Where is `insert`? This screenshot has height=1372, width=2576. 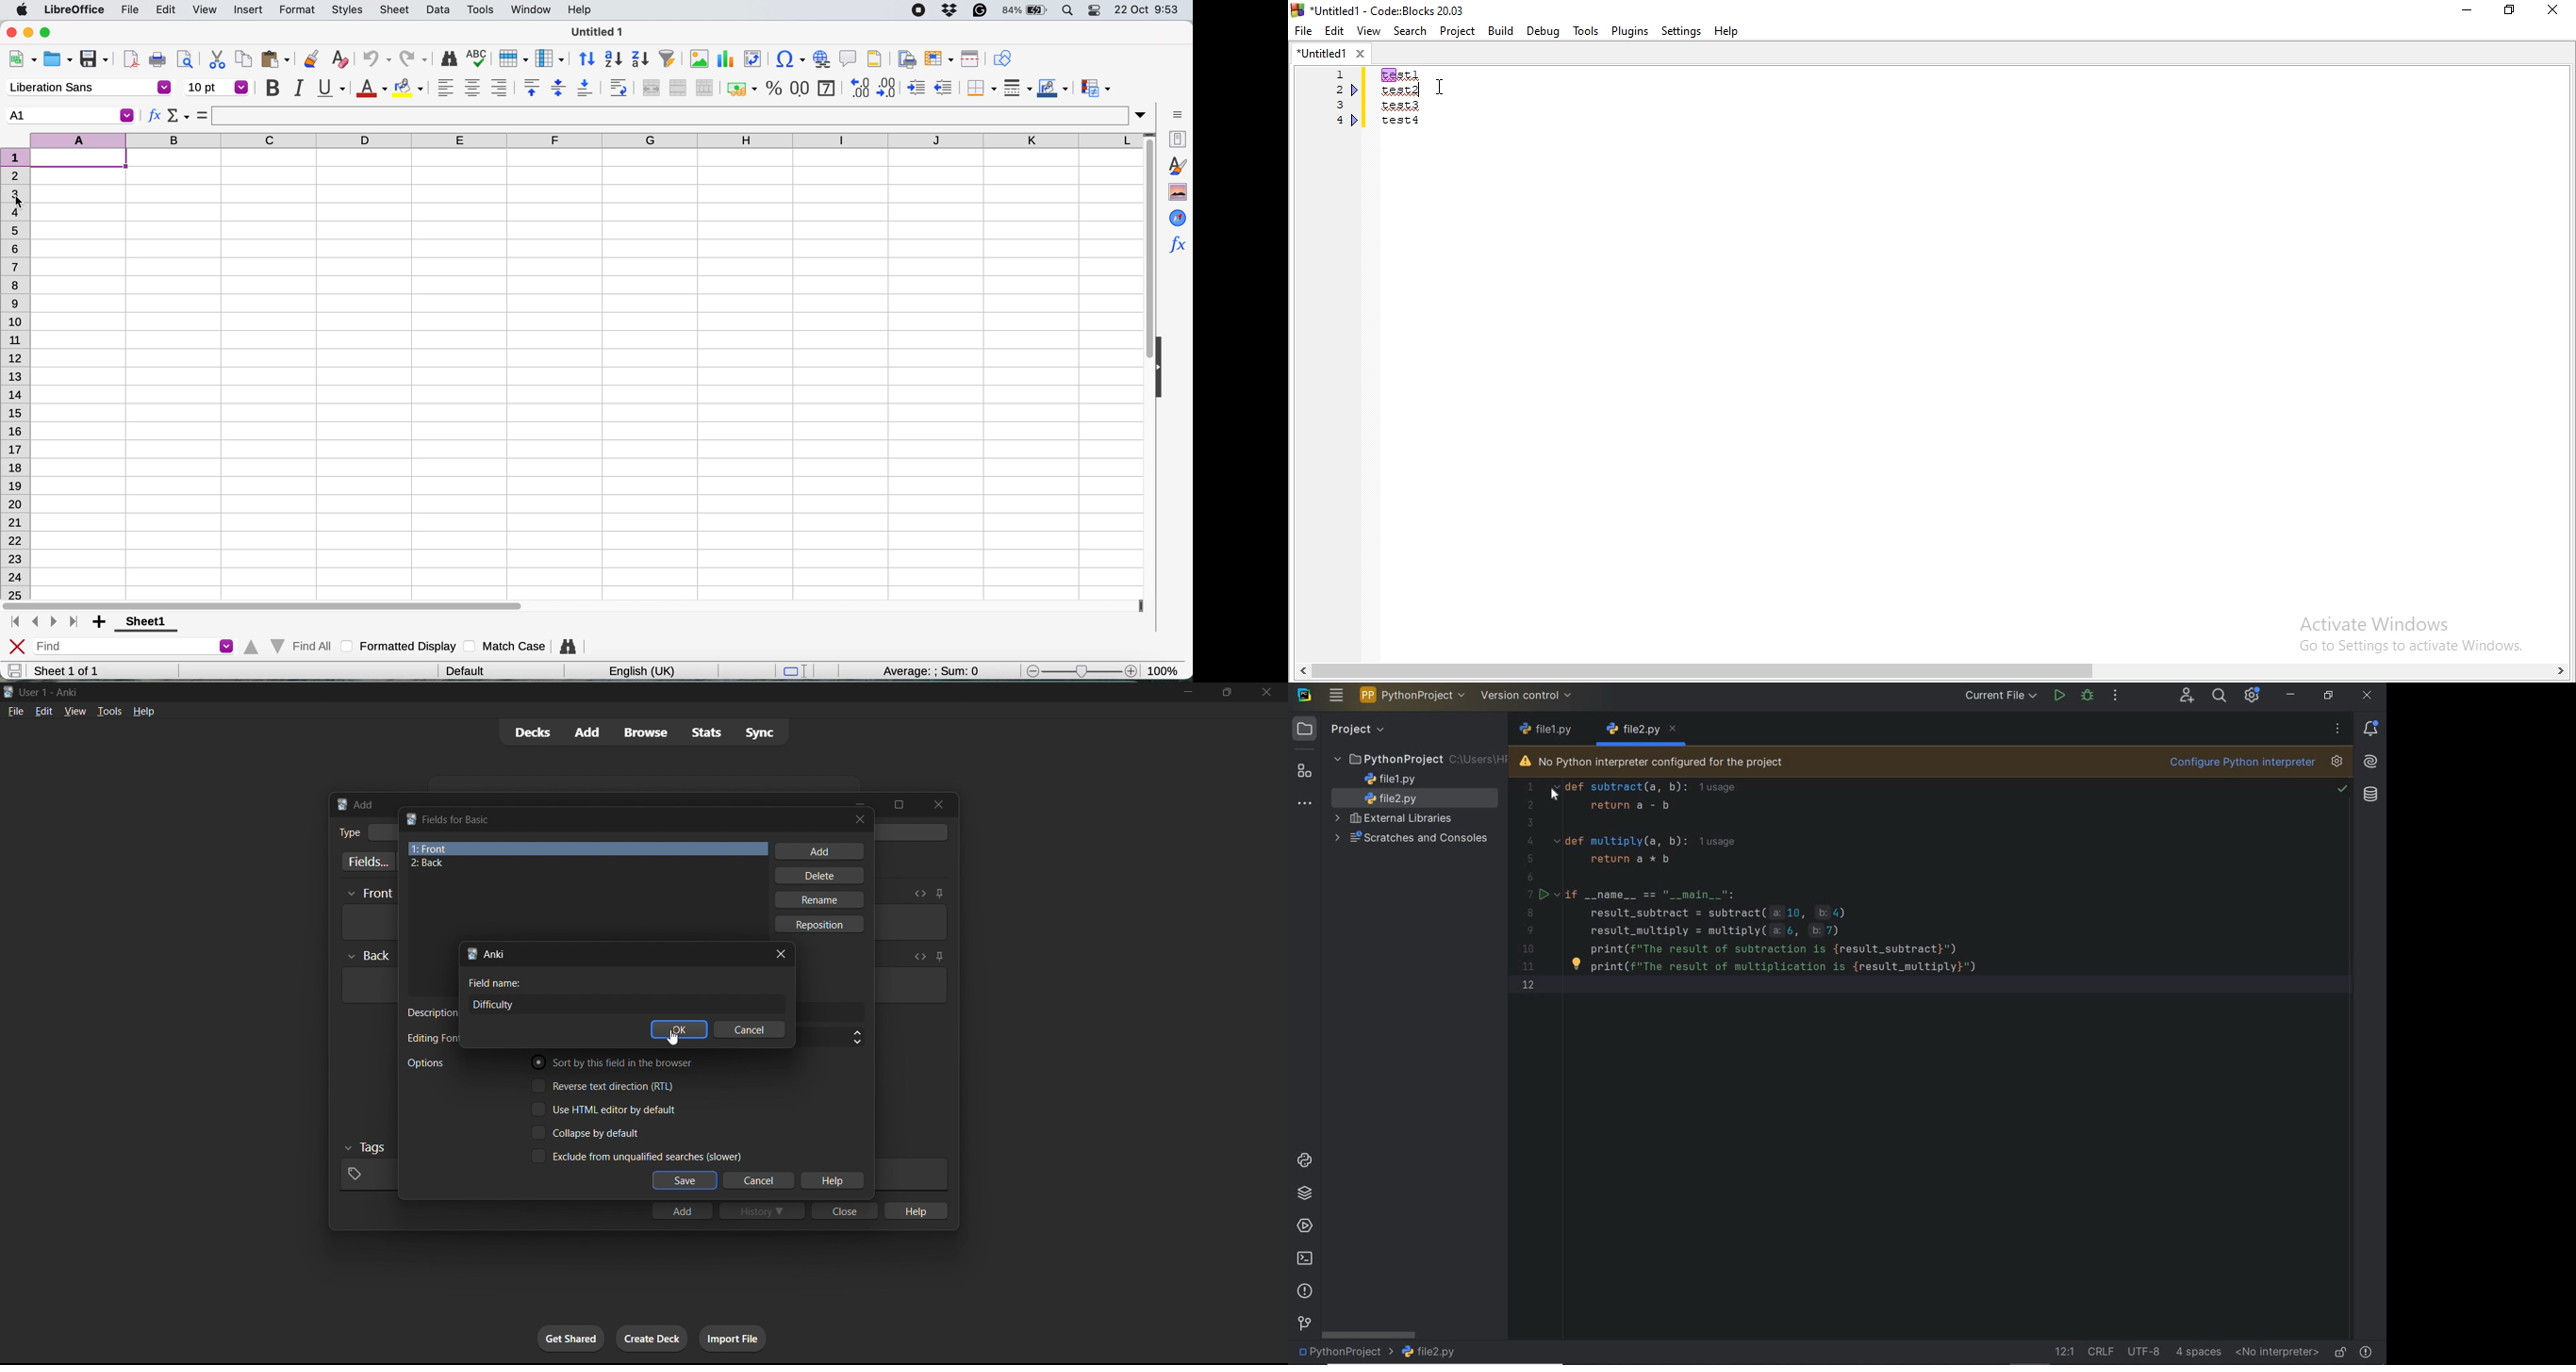 insert is located at coordinates (248, 11).